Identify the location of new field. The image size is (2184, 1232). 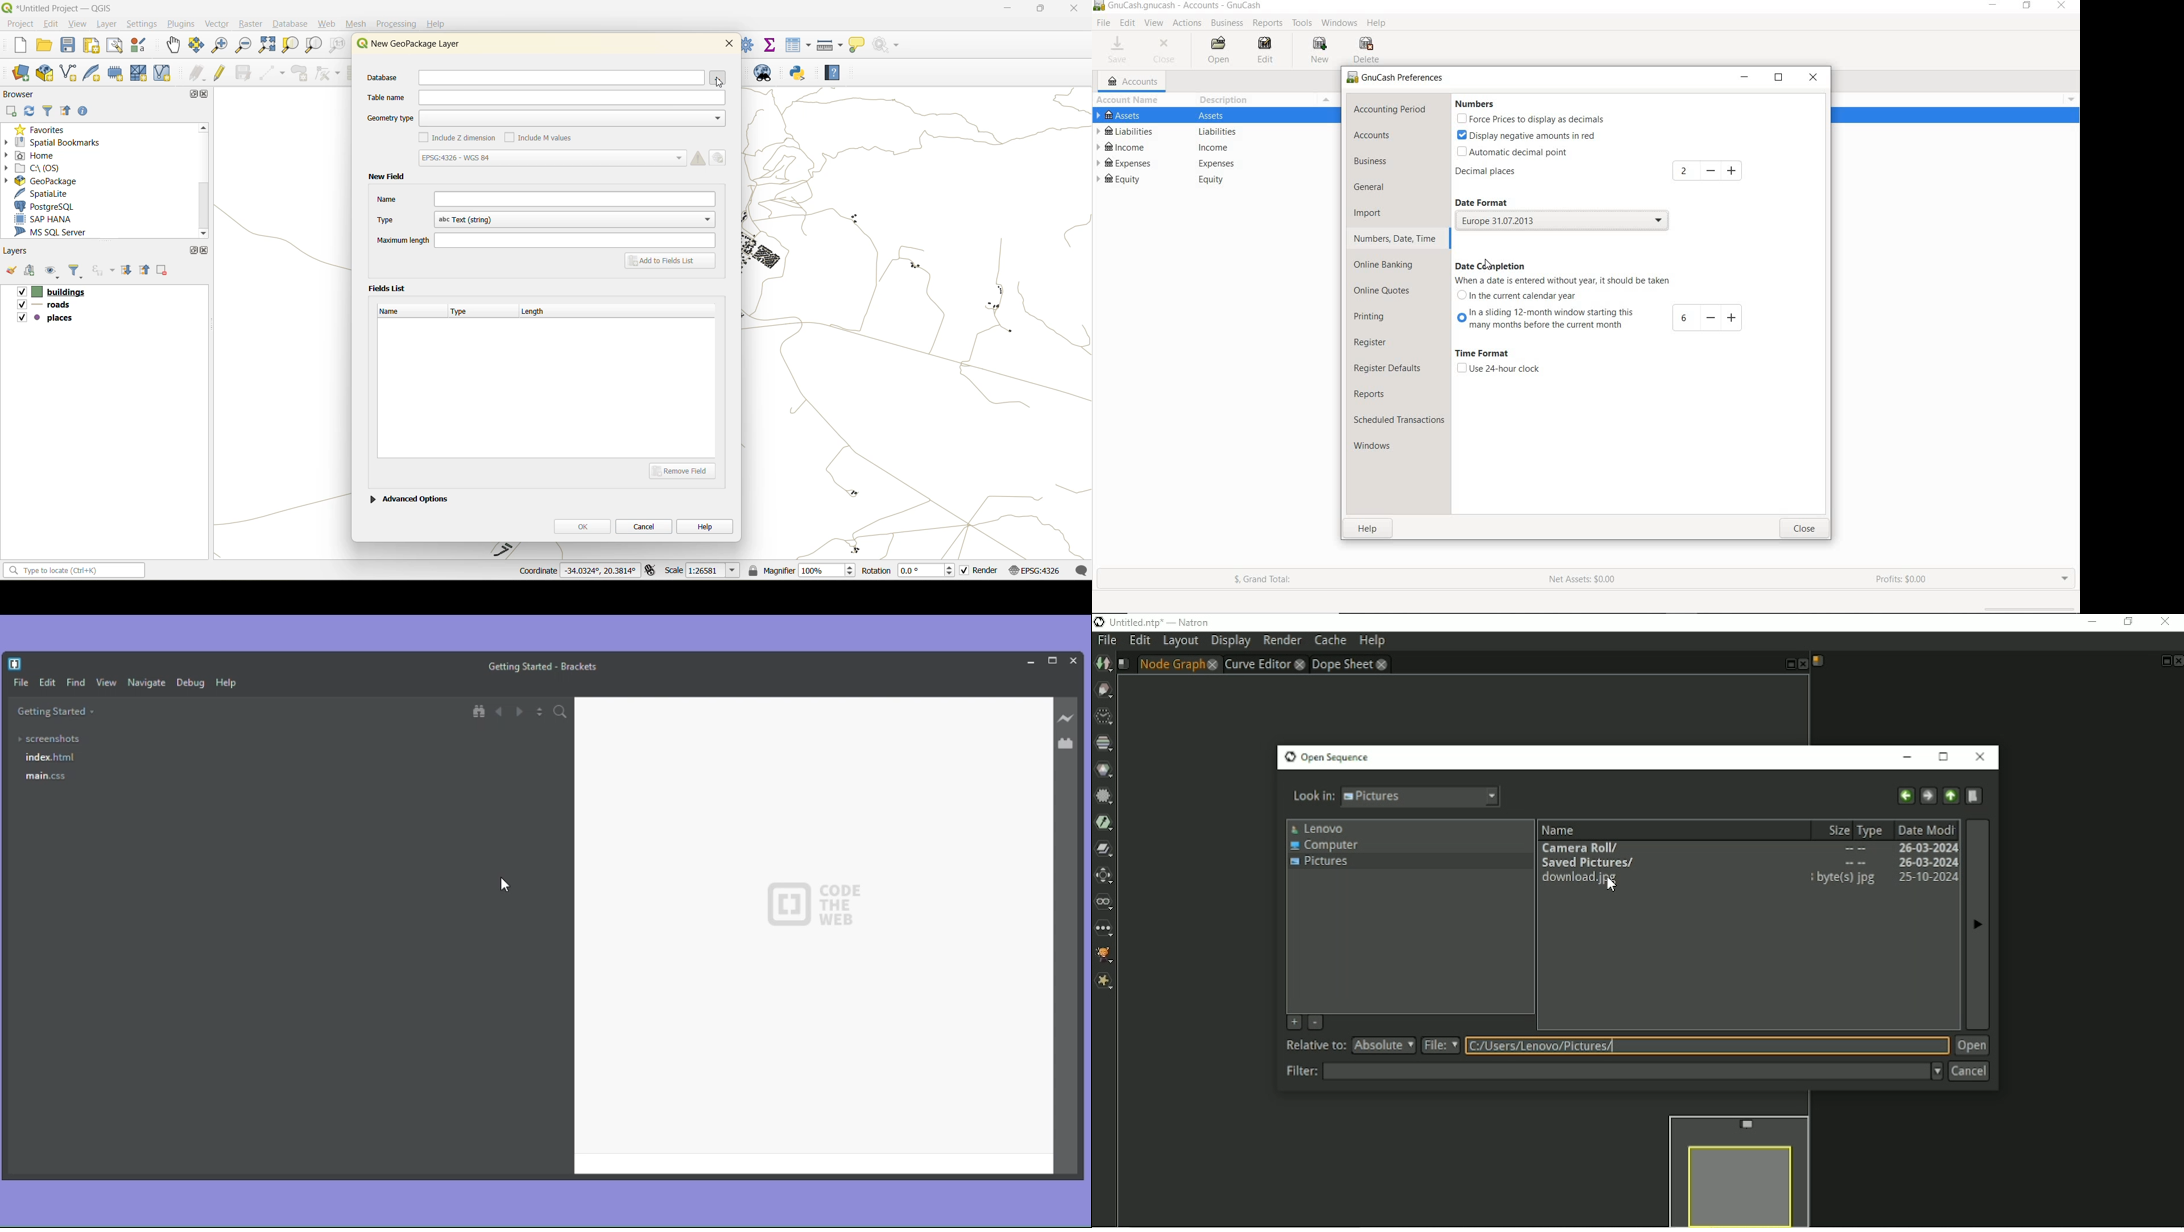
(386, 177).